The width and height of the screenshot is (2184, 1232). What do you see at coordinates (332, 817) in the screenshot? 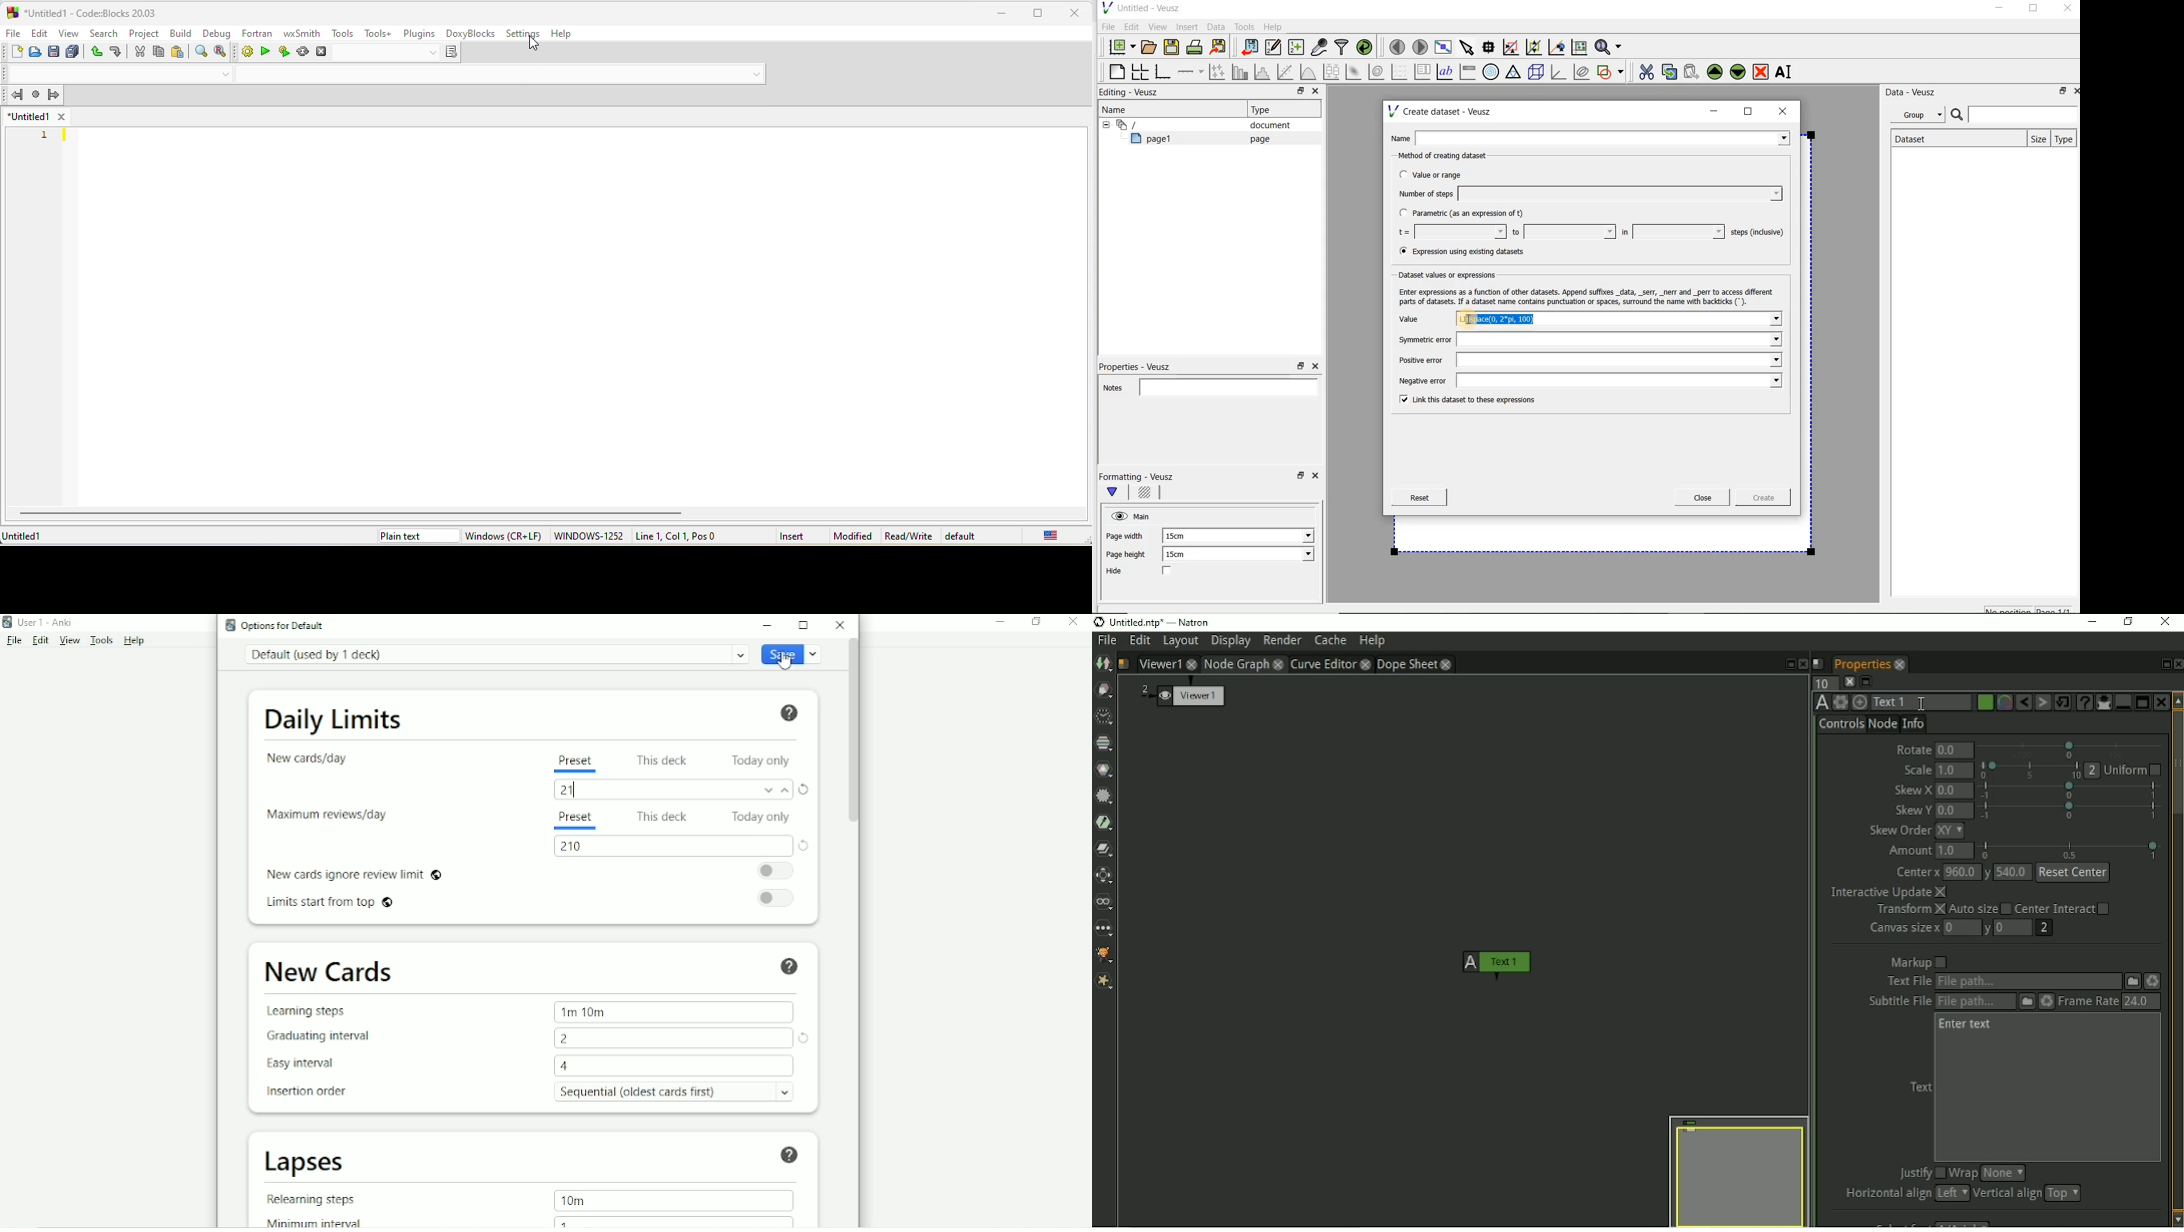
I see `Maximum reviews/day` at bounding box center [332, 817].